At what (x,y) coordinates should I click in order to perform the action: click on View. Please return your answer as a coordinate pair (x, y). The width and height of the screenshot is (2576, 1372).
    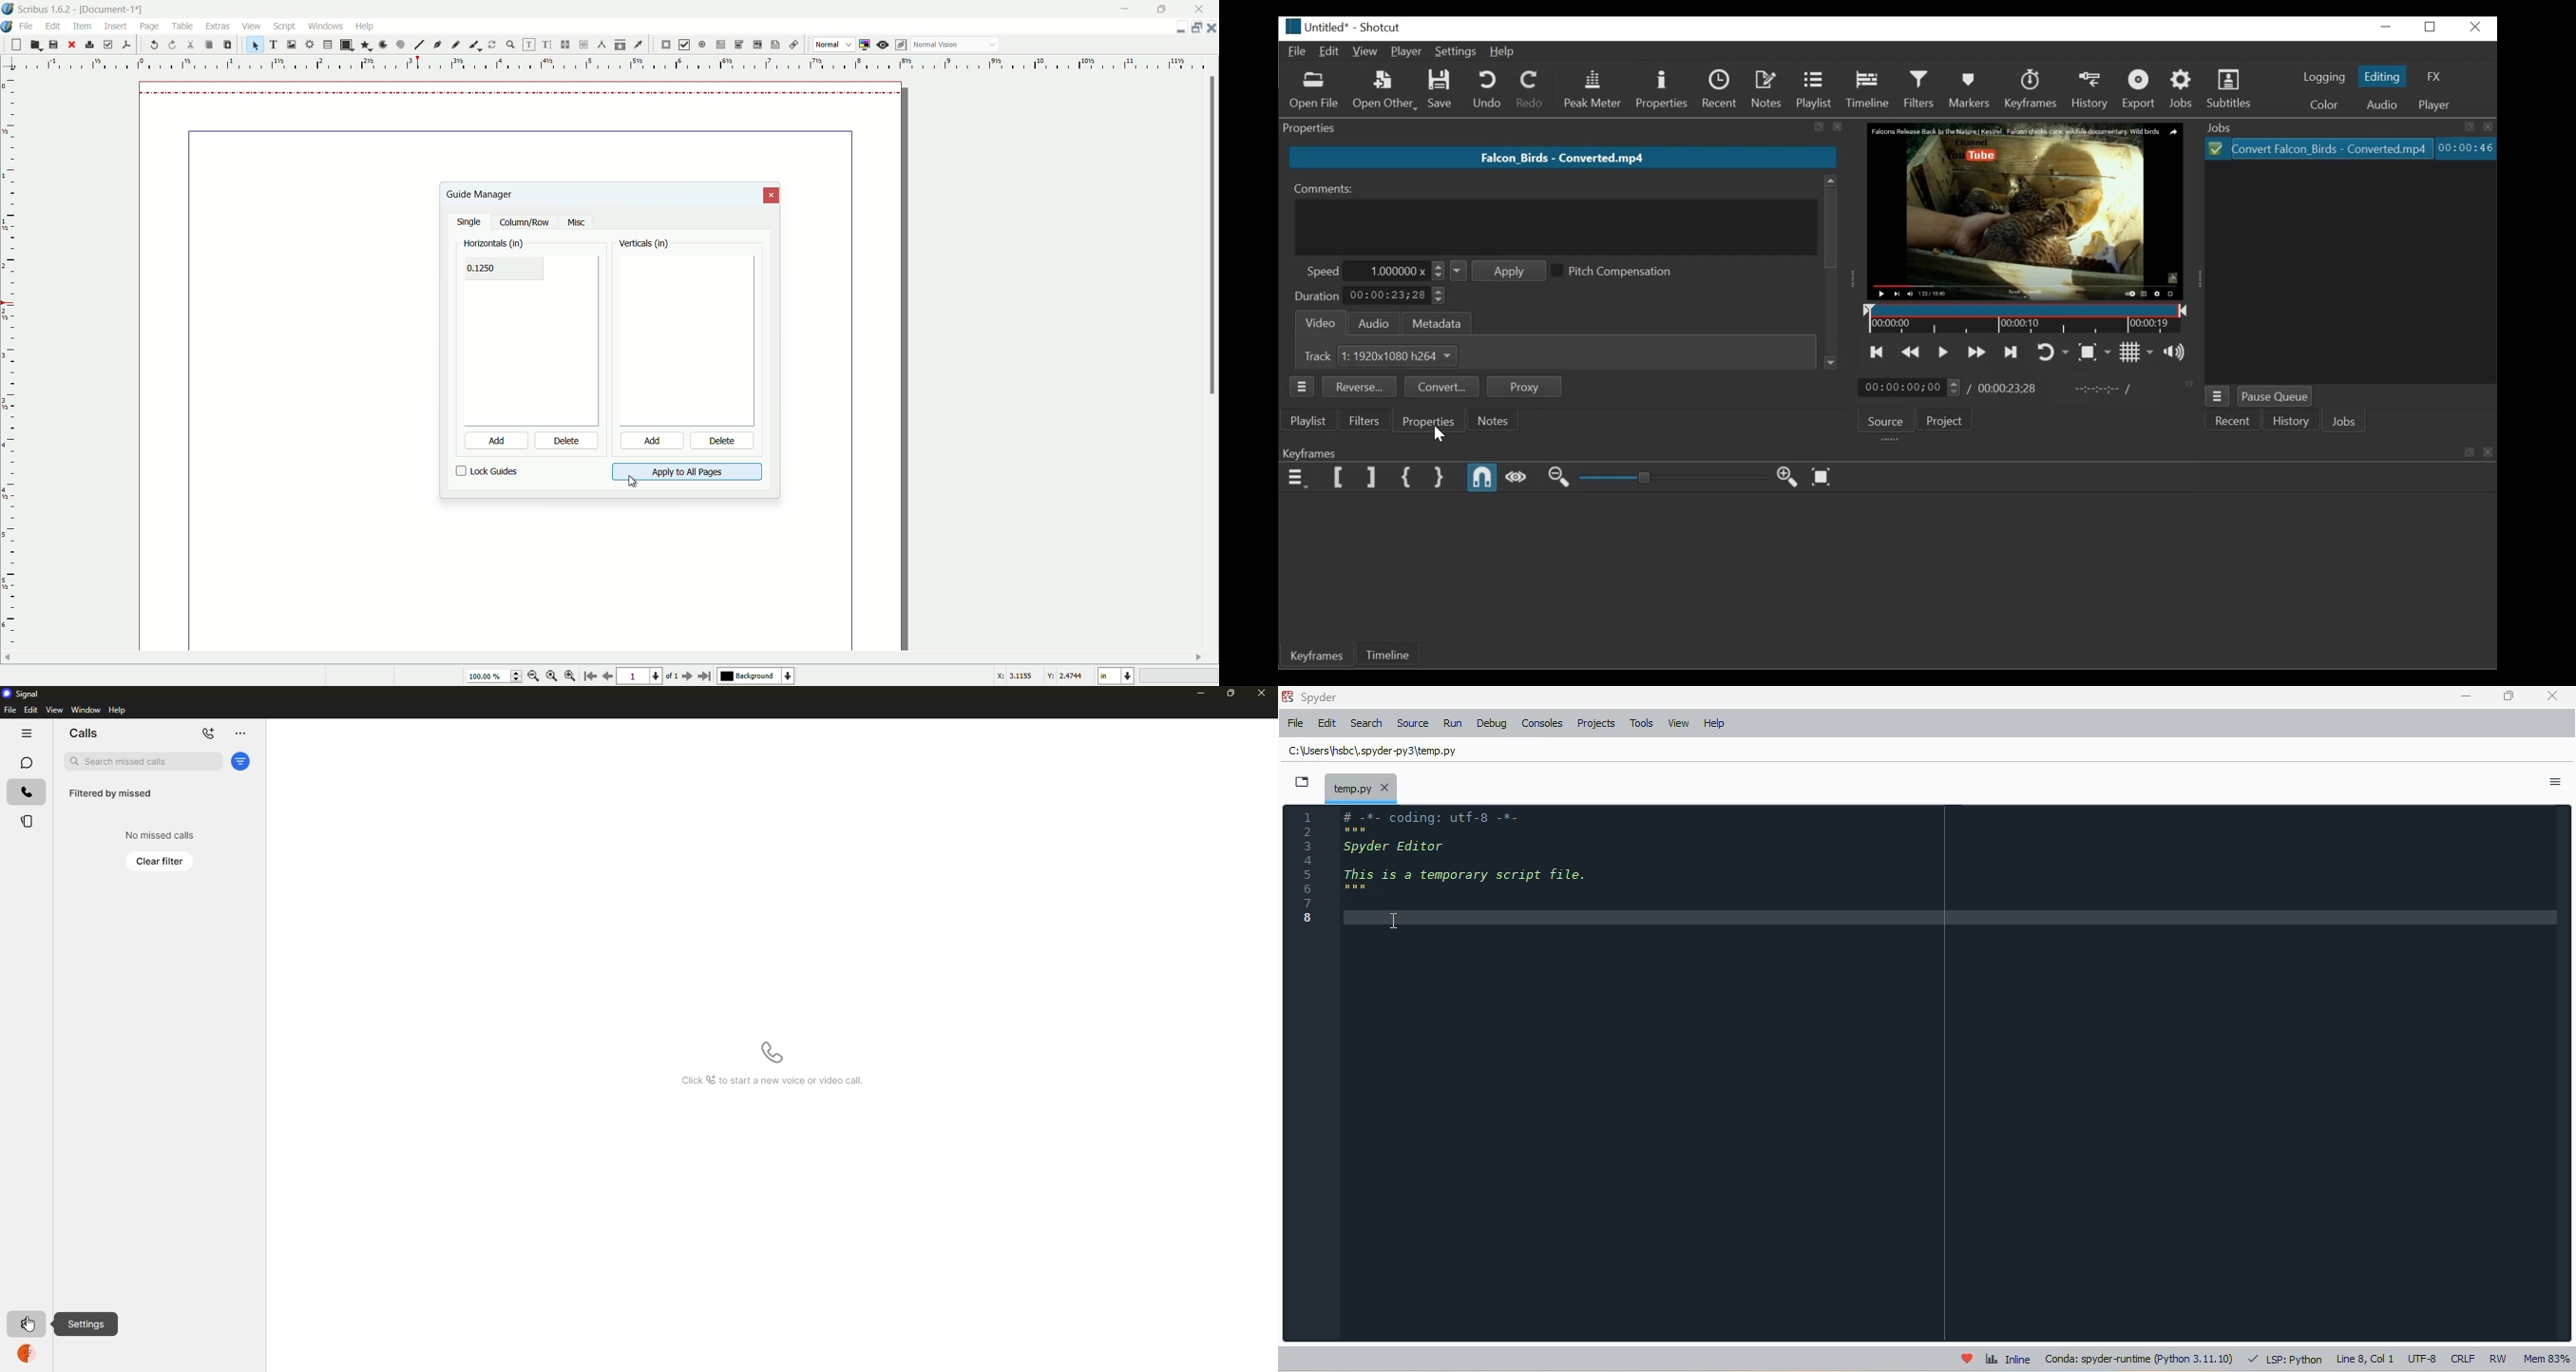
    Looking at the image, I should click on (1364, 53).